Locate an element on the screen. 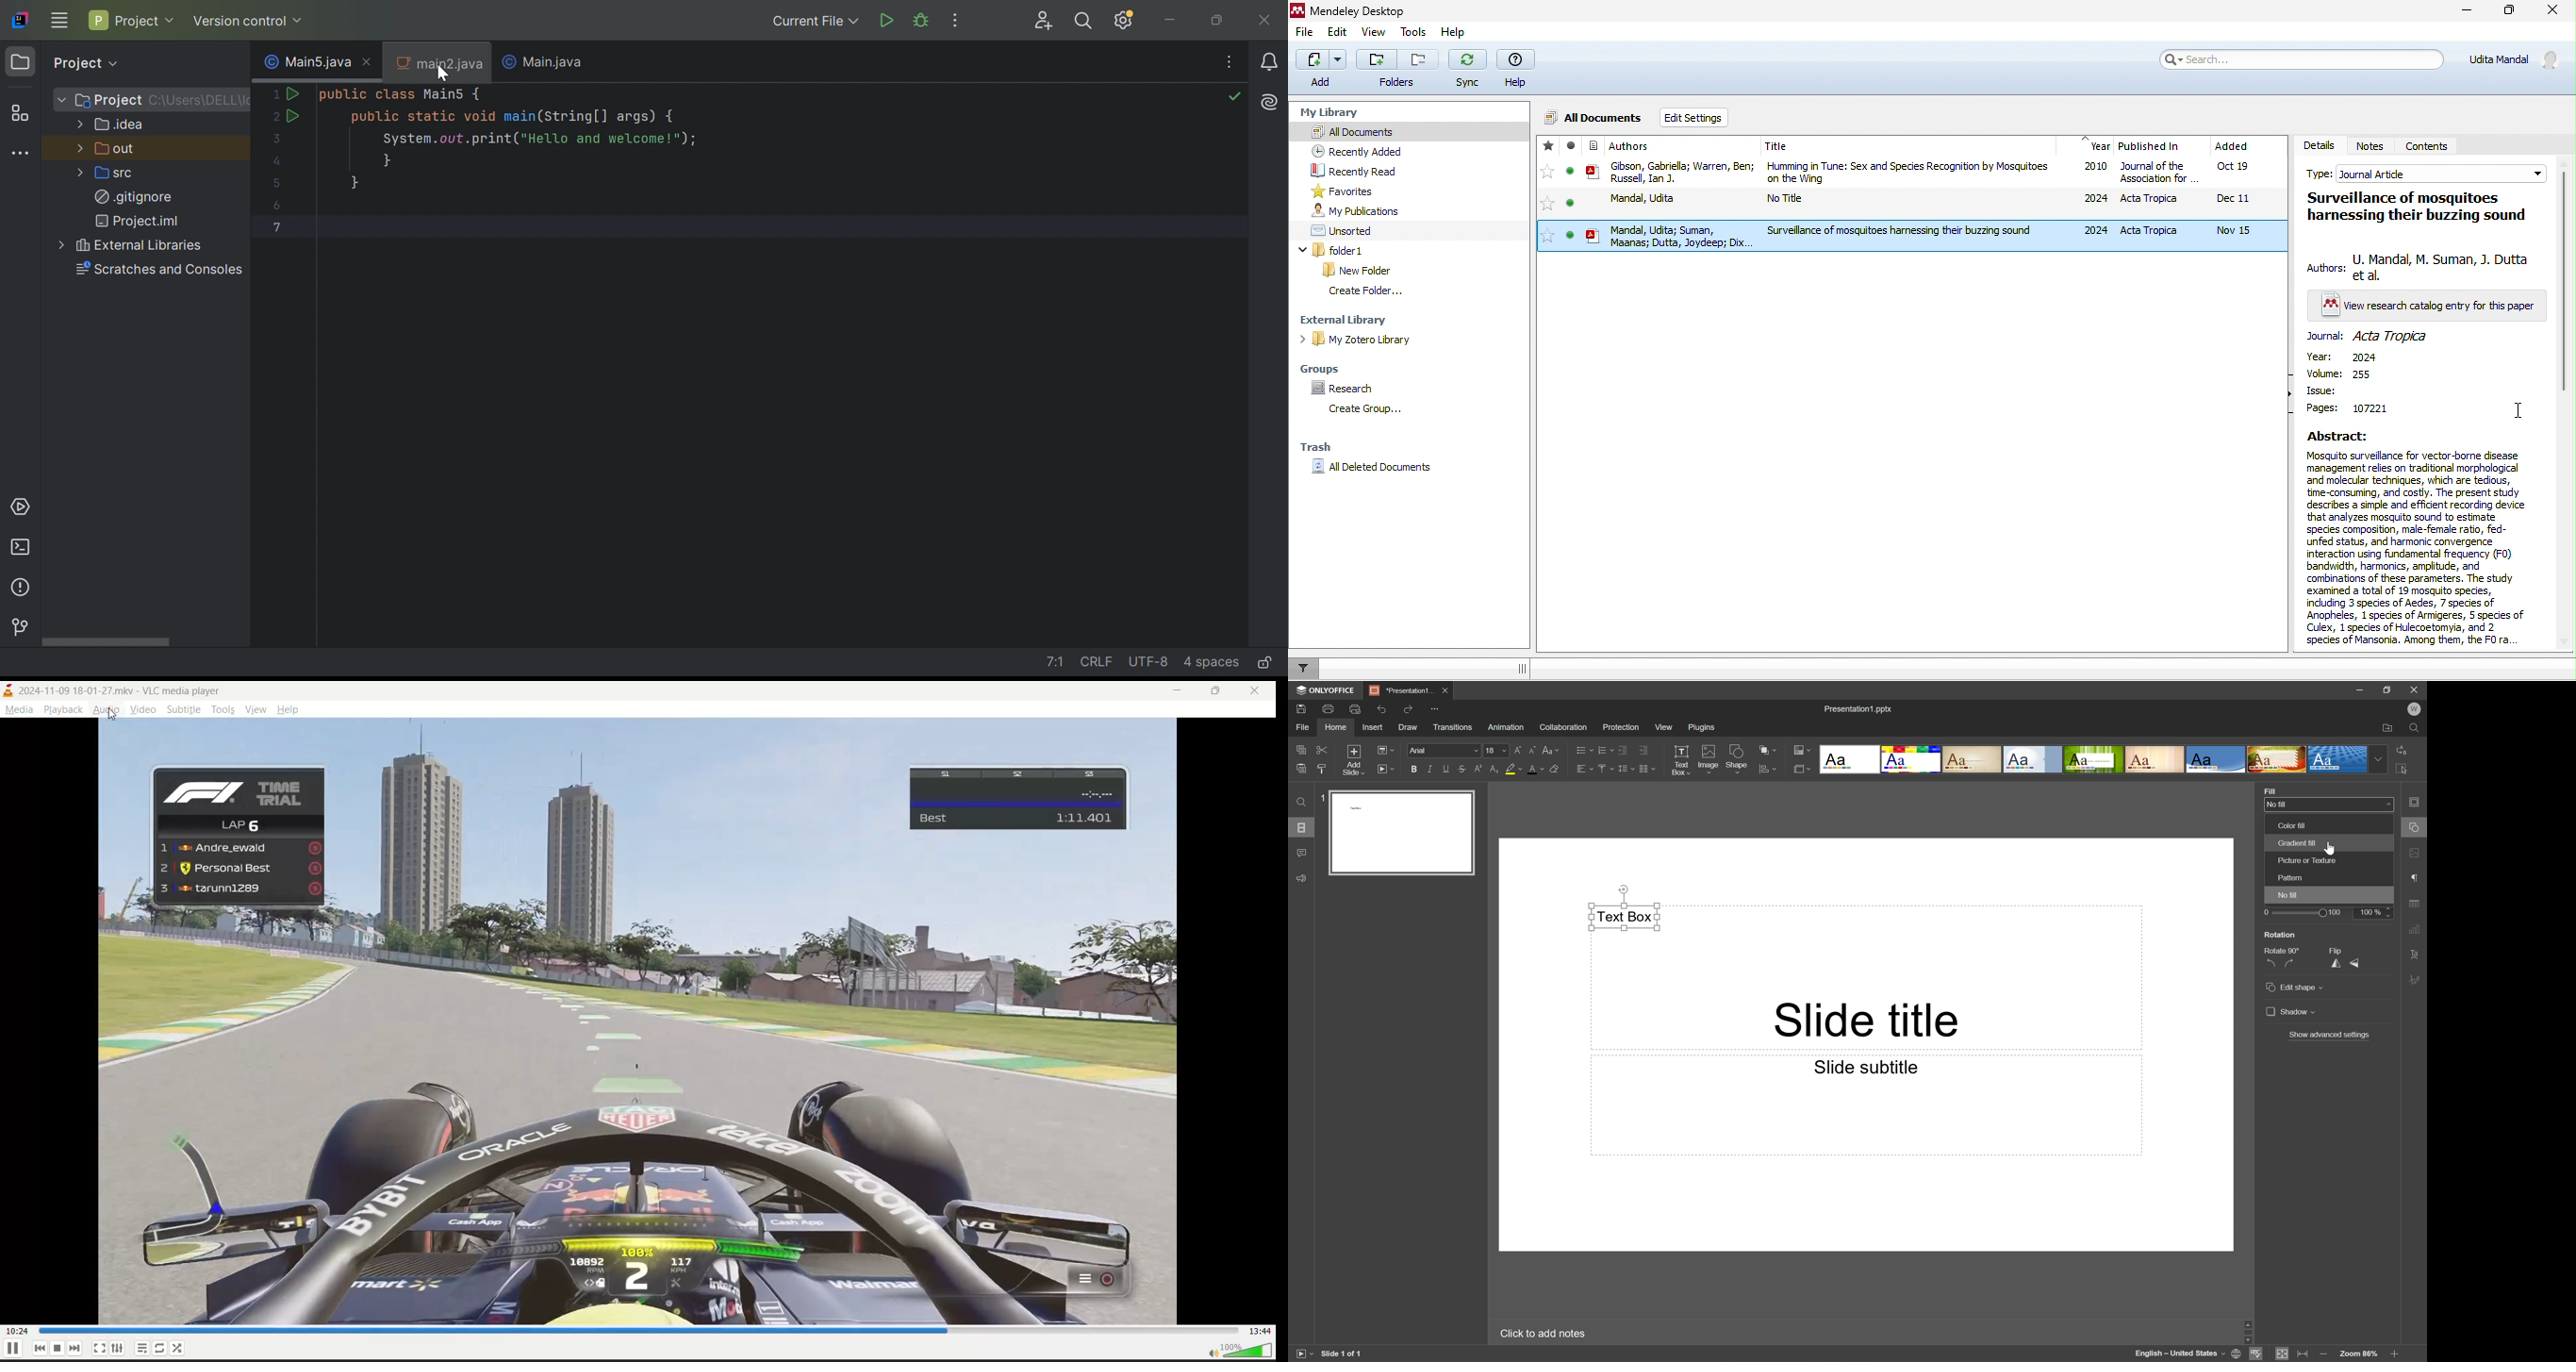 The image size is (2576, 1372). Font is located at coordinates (1442, 751).